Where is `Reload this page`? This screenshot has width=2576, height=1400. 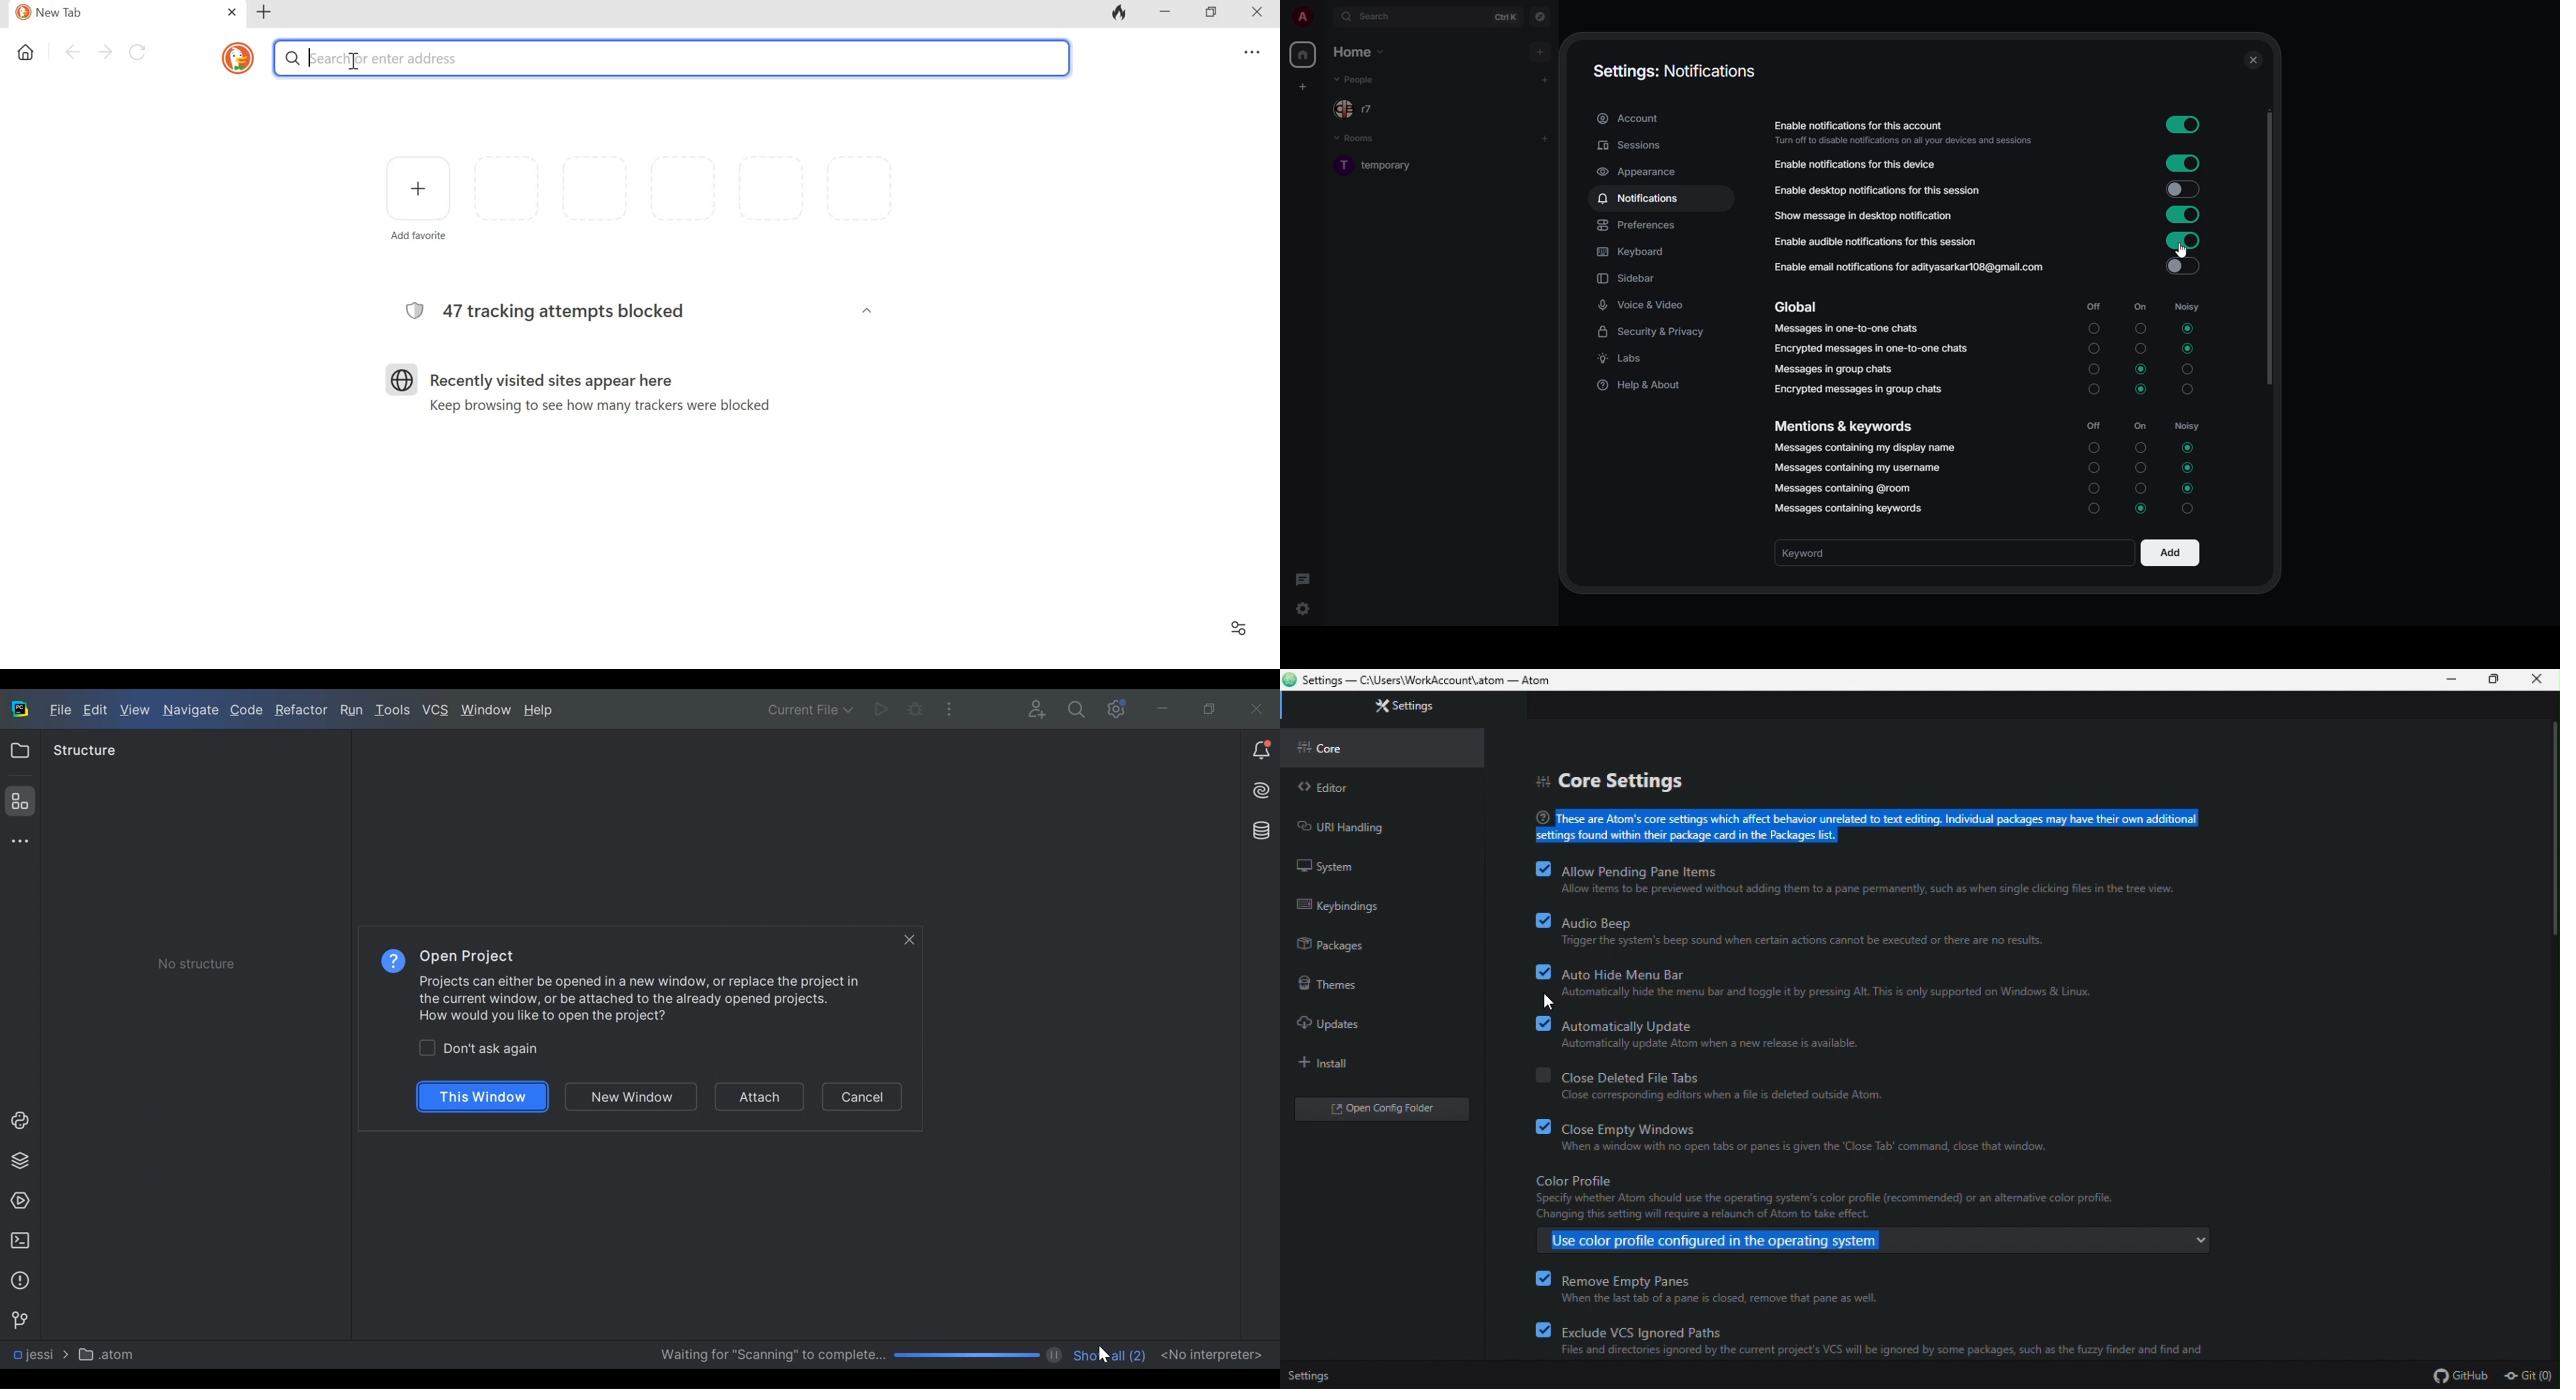 Reload this page is located at coordinates (141, 52).